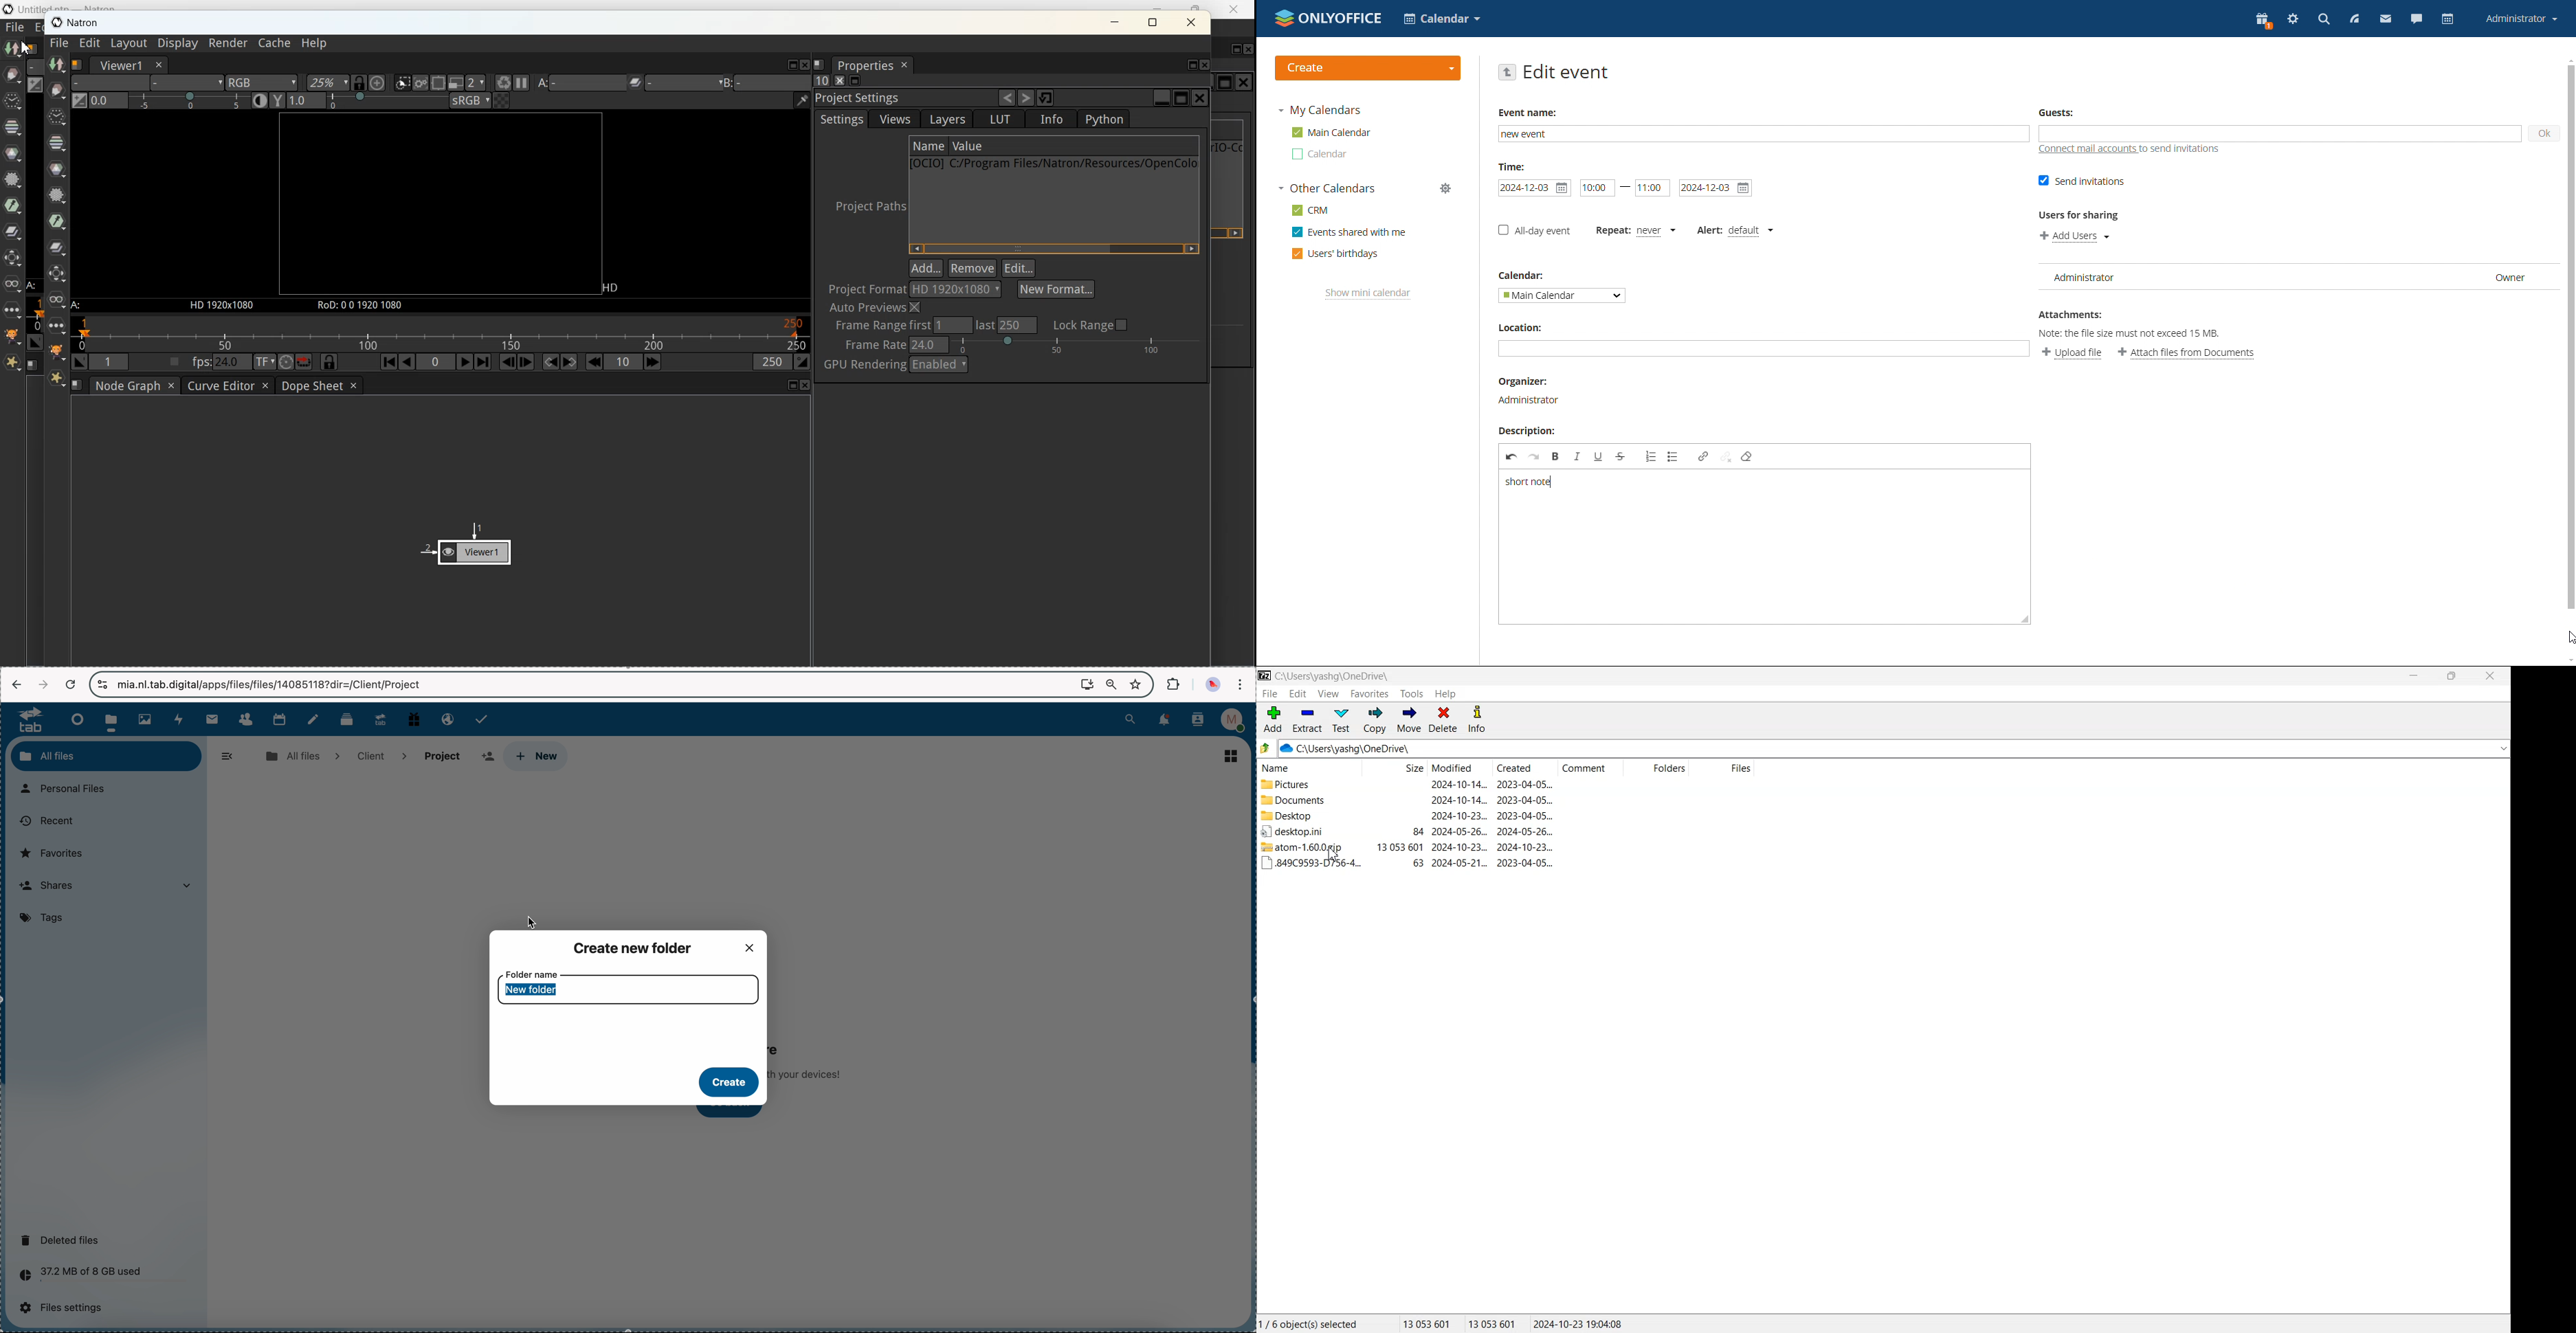  I want to click on Organizer:, so click(1520, 381).